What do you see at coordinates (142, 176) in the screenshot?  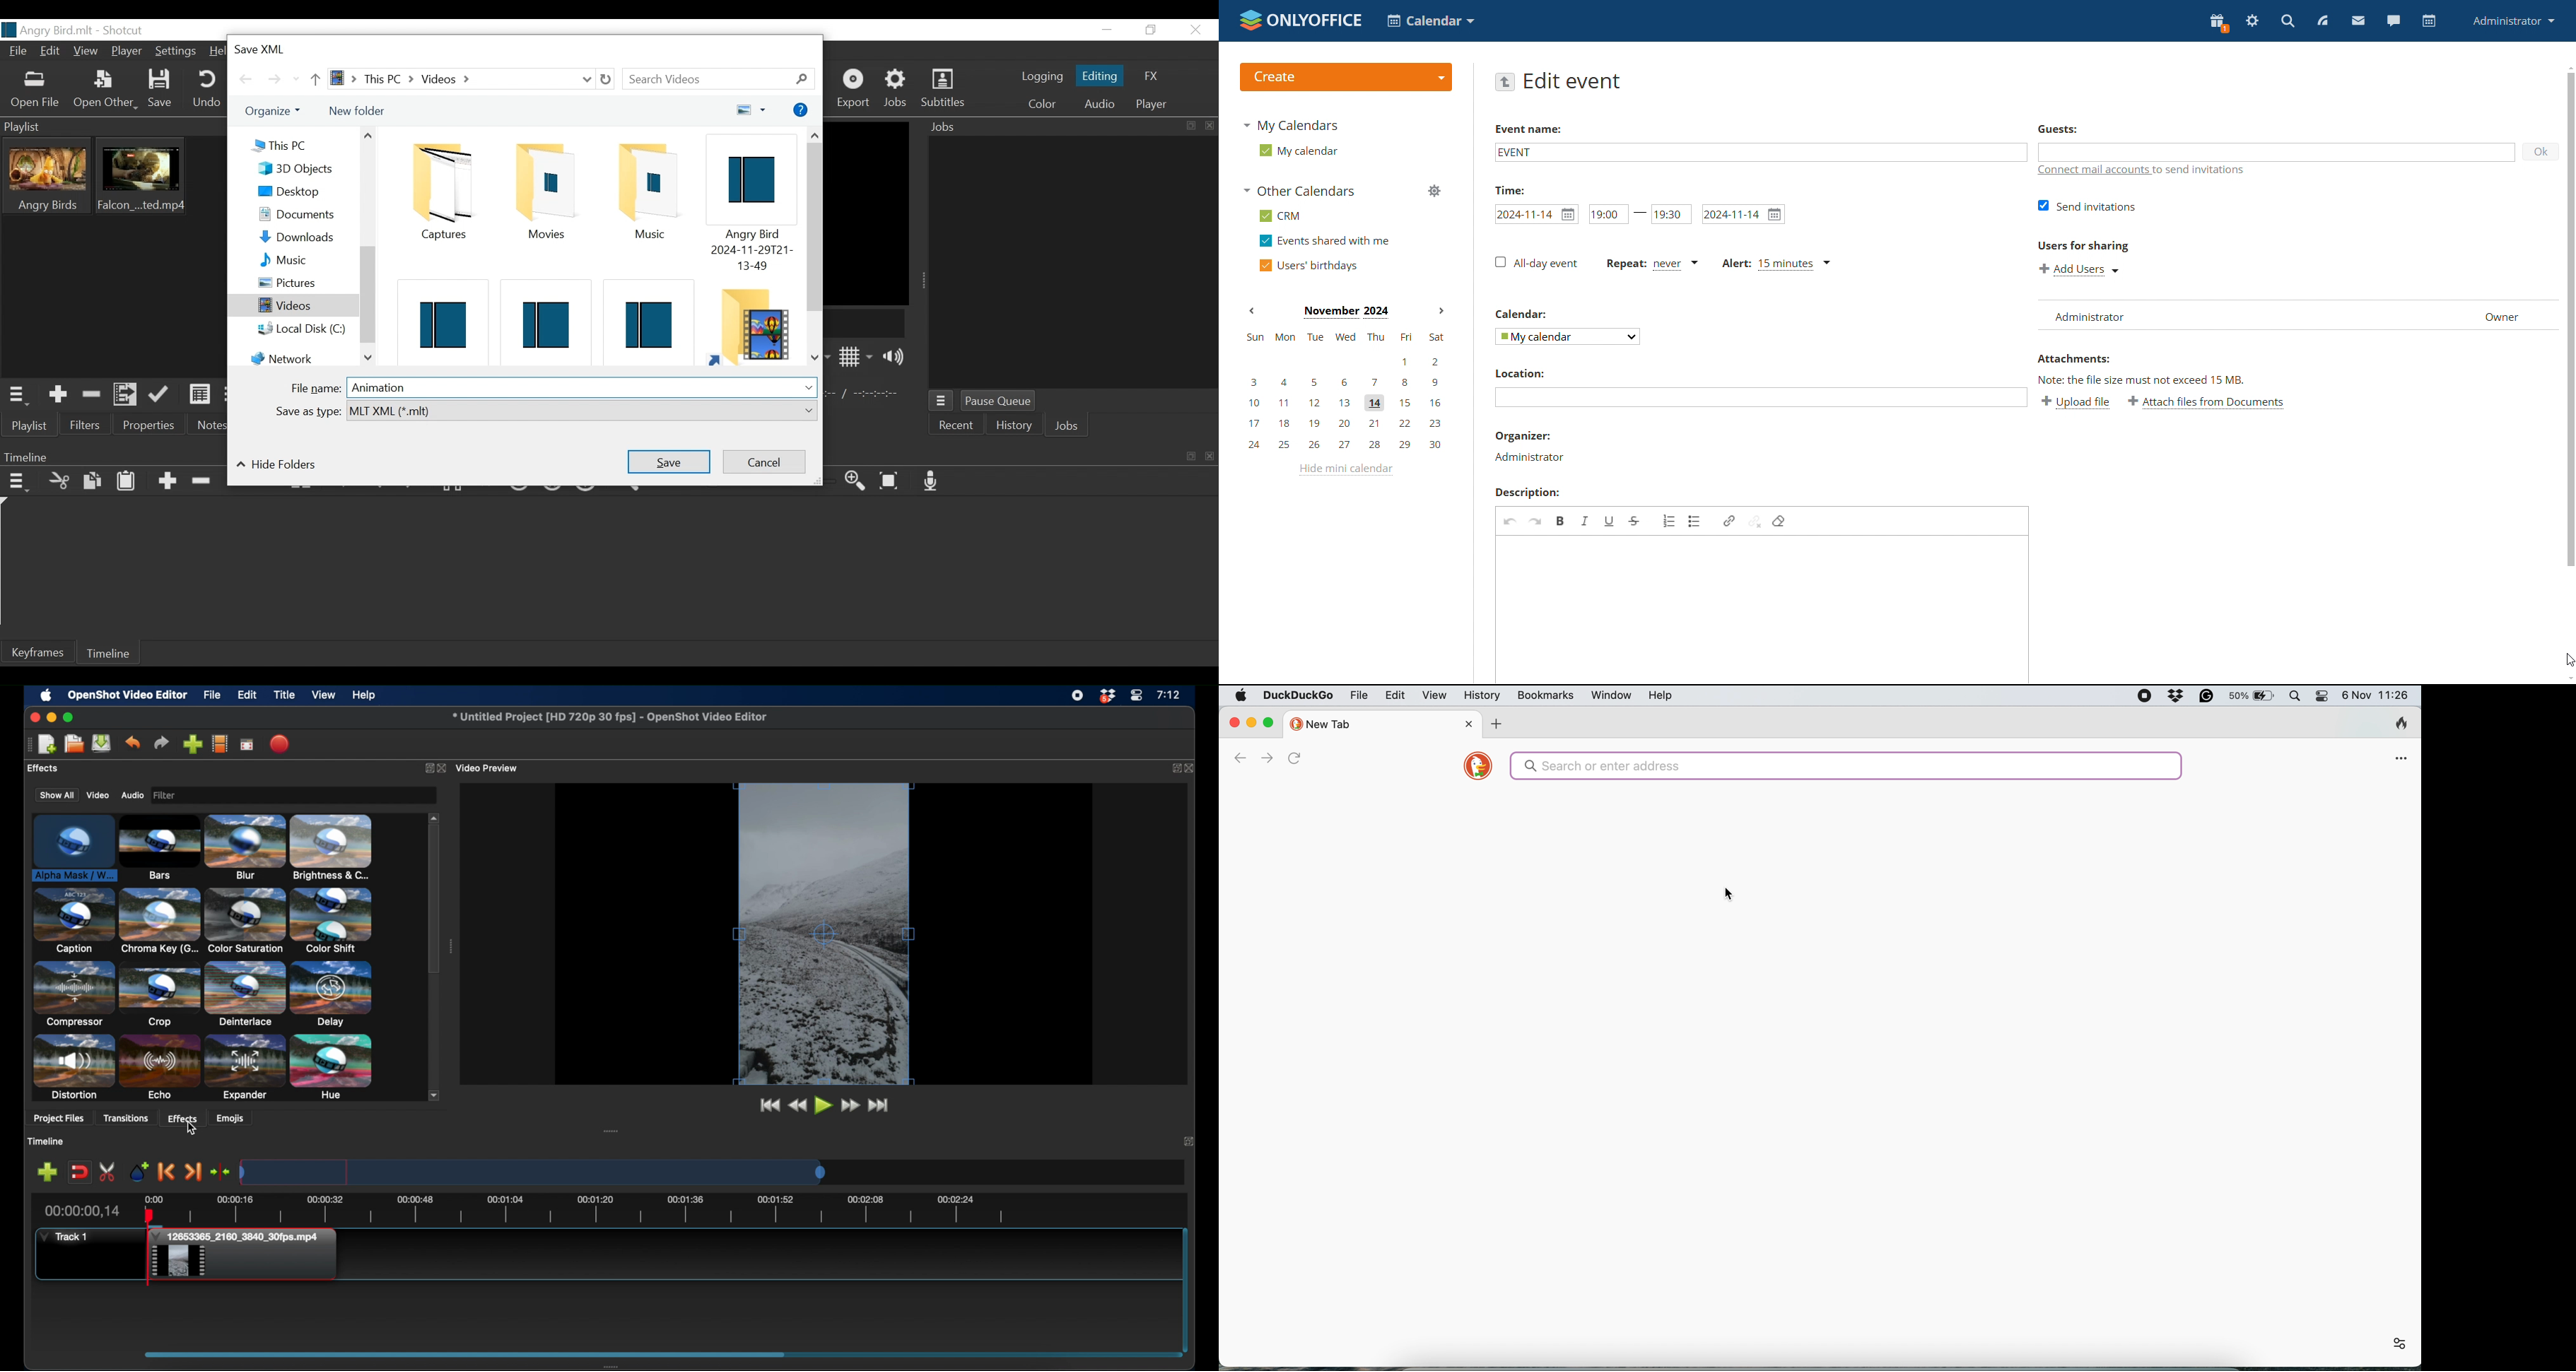 I see `Clip` at bounding box center [142, 176].